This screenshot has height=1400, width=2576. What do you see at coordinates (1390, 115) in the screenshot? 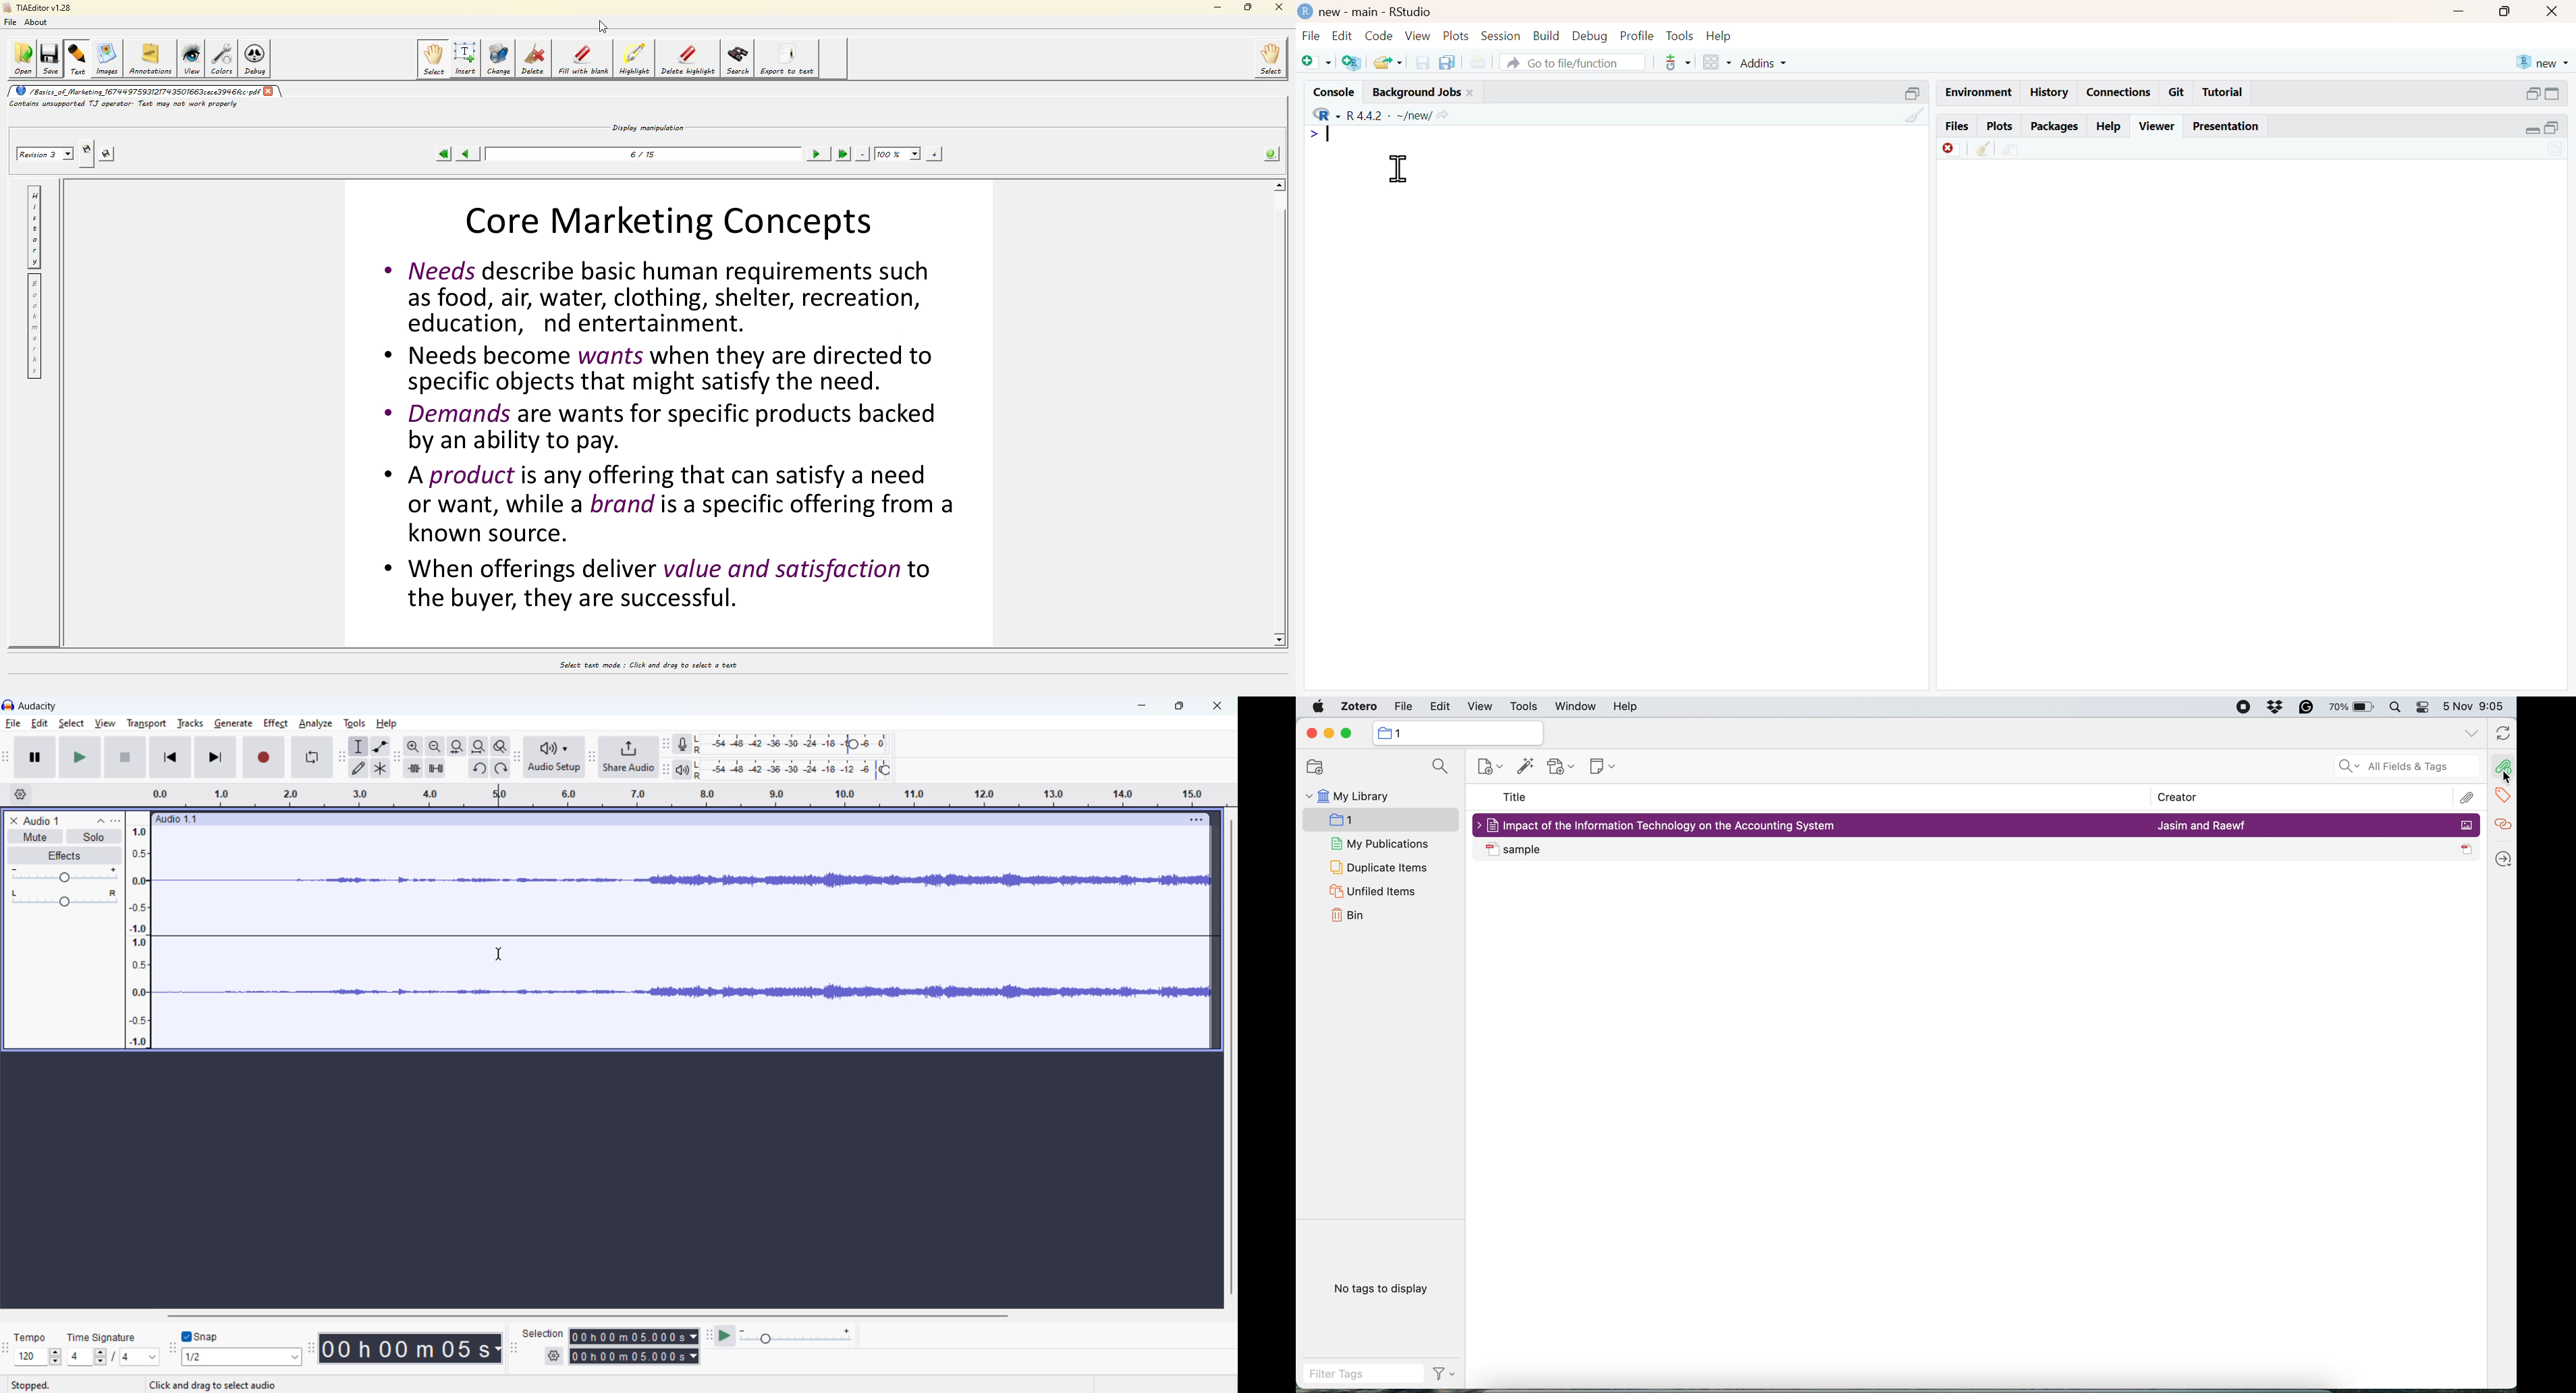
I see `R 4.4.2 ~/new/` at bounding box center [1390, 115].